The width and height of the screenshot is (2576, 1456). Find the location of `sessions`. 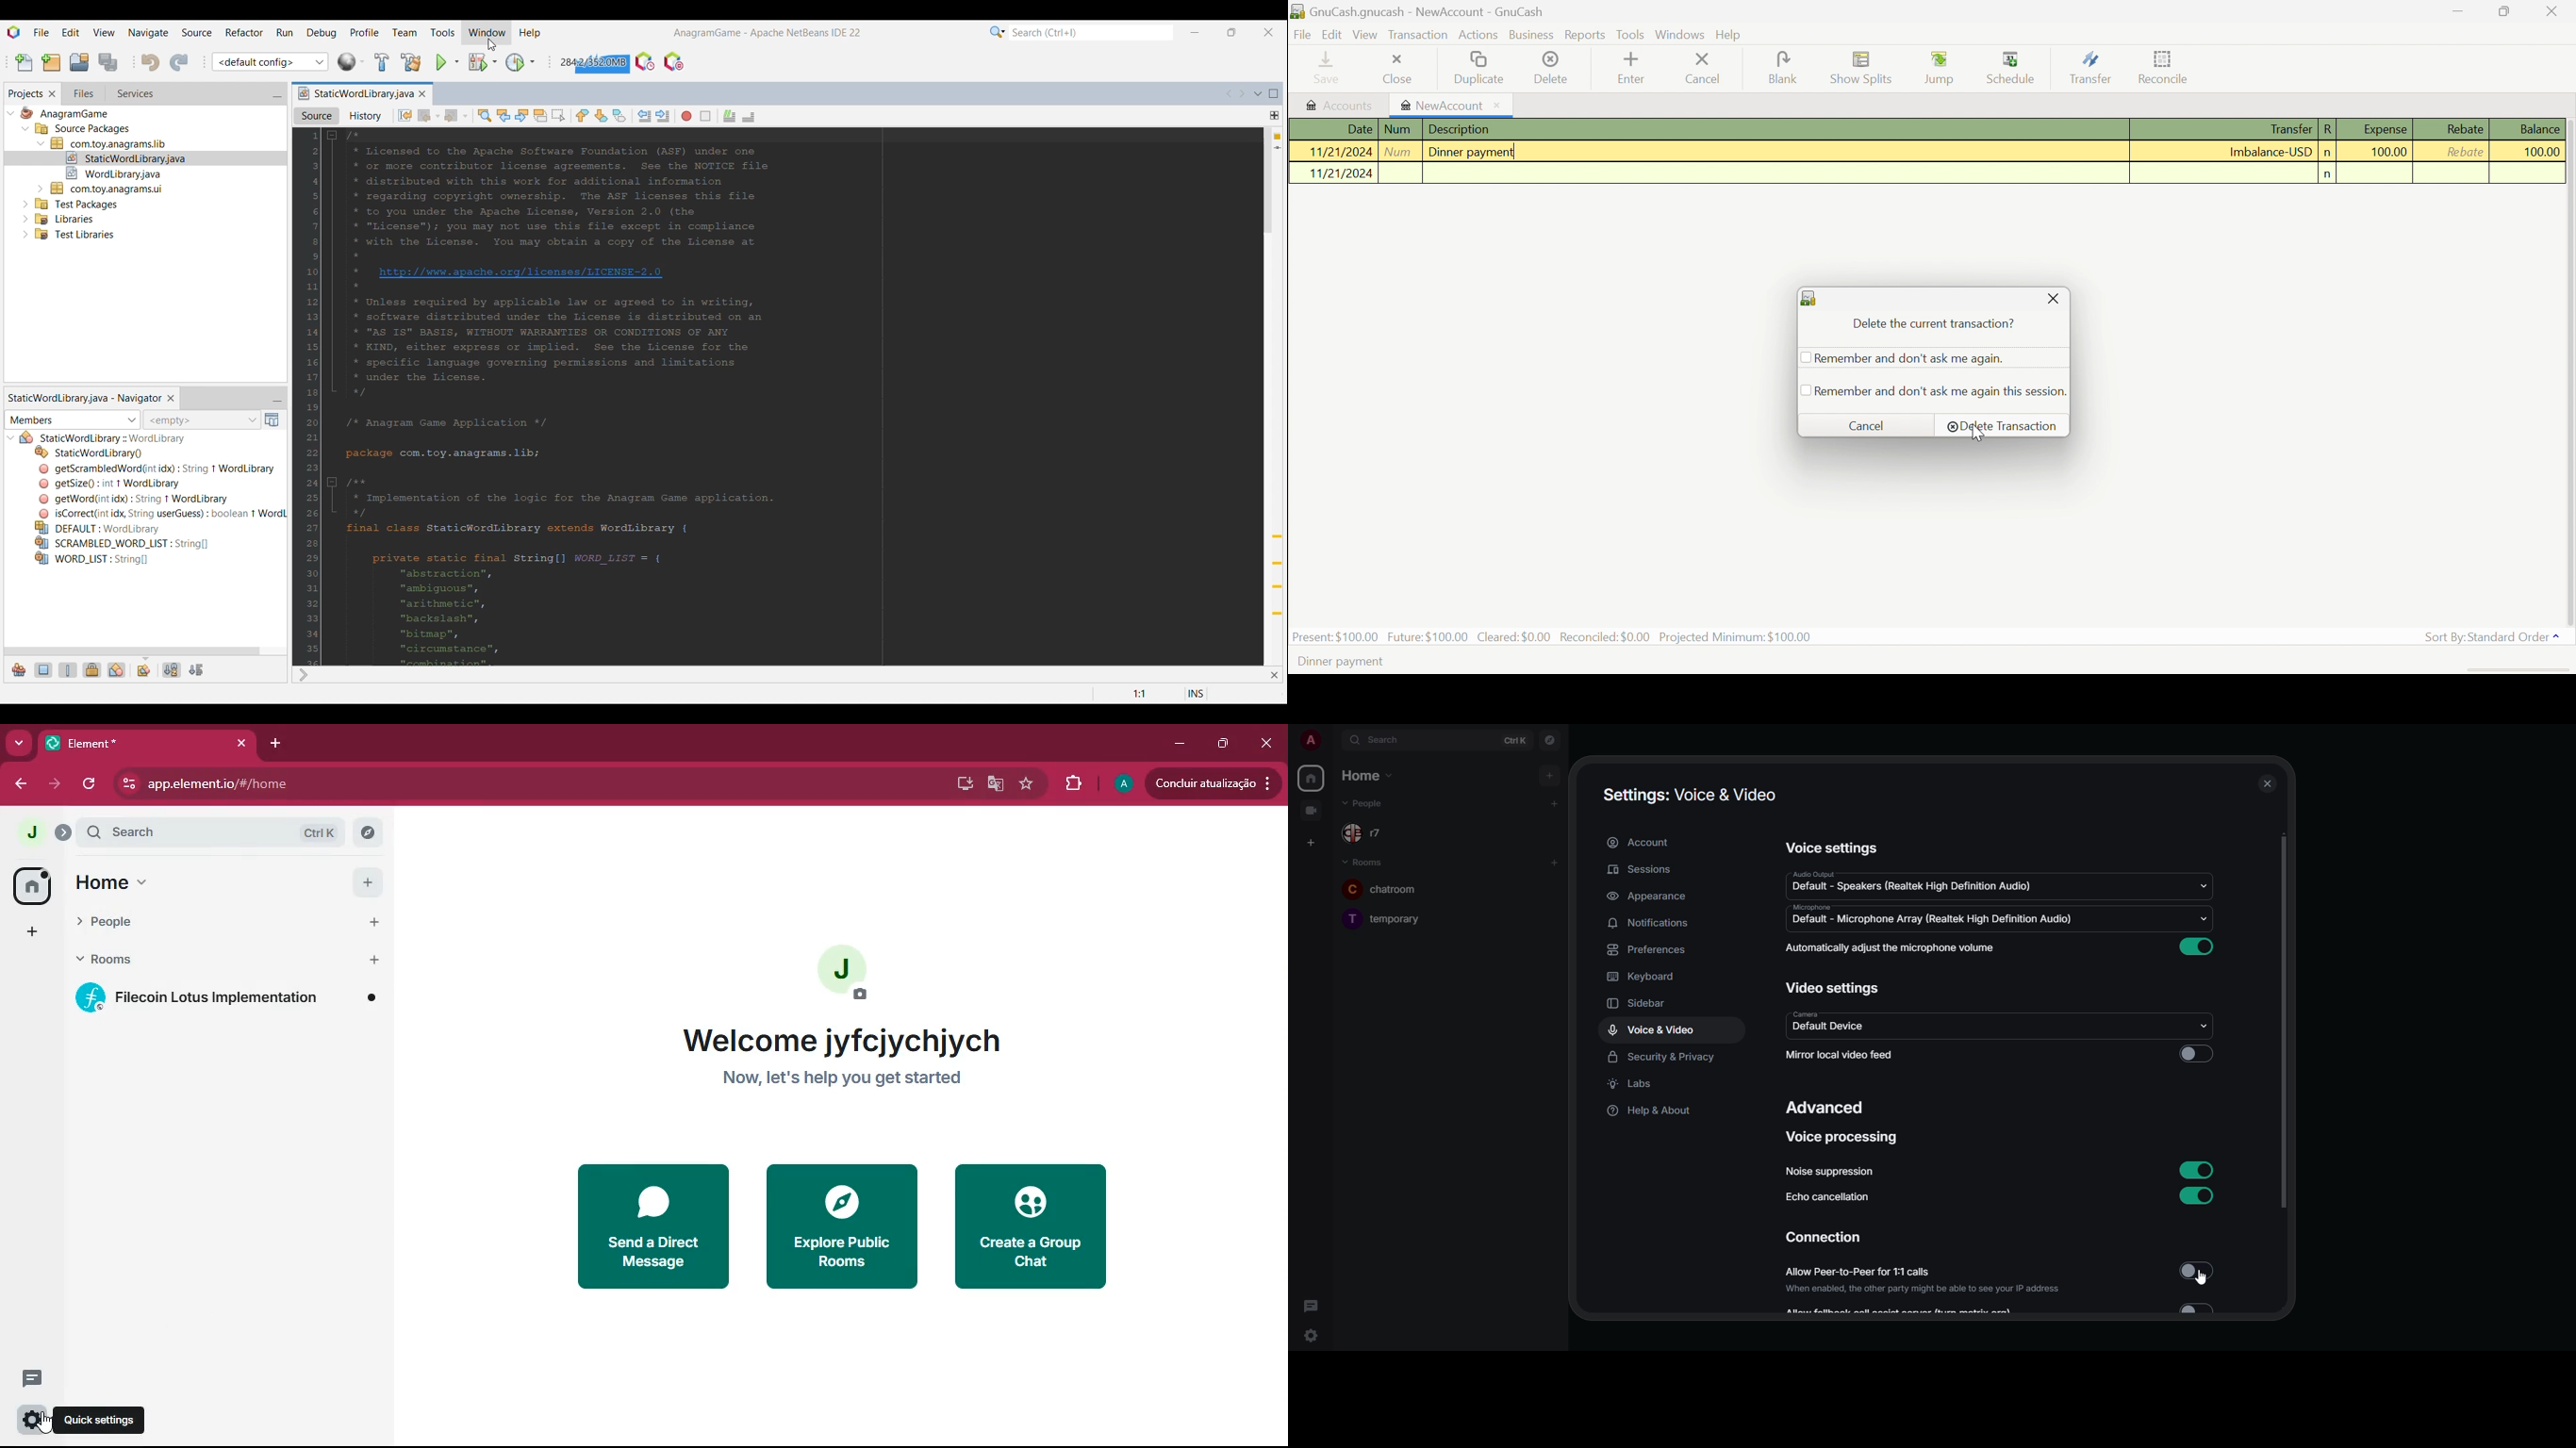

sessions is located at coordinates (1644, 870).